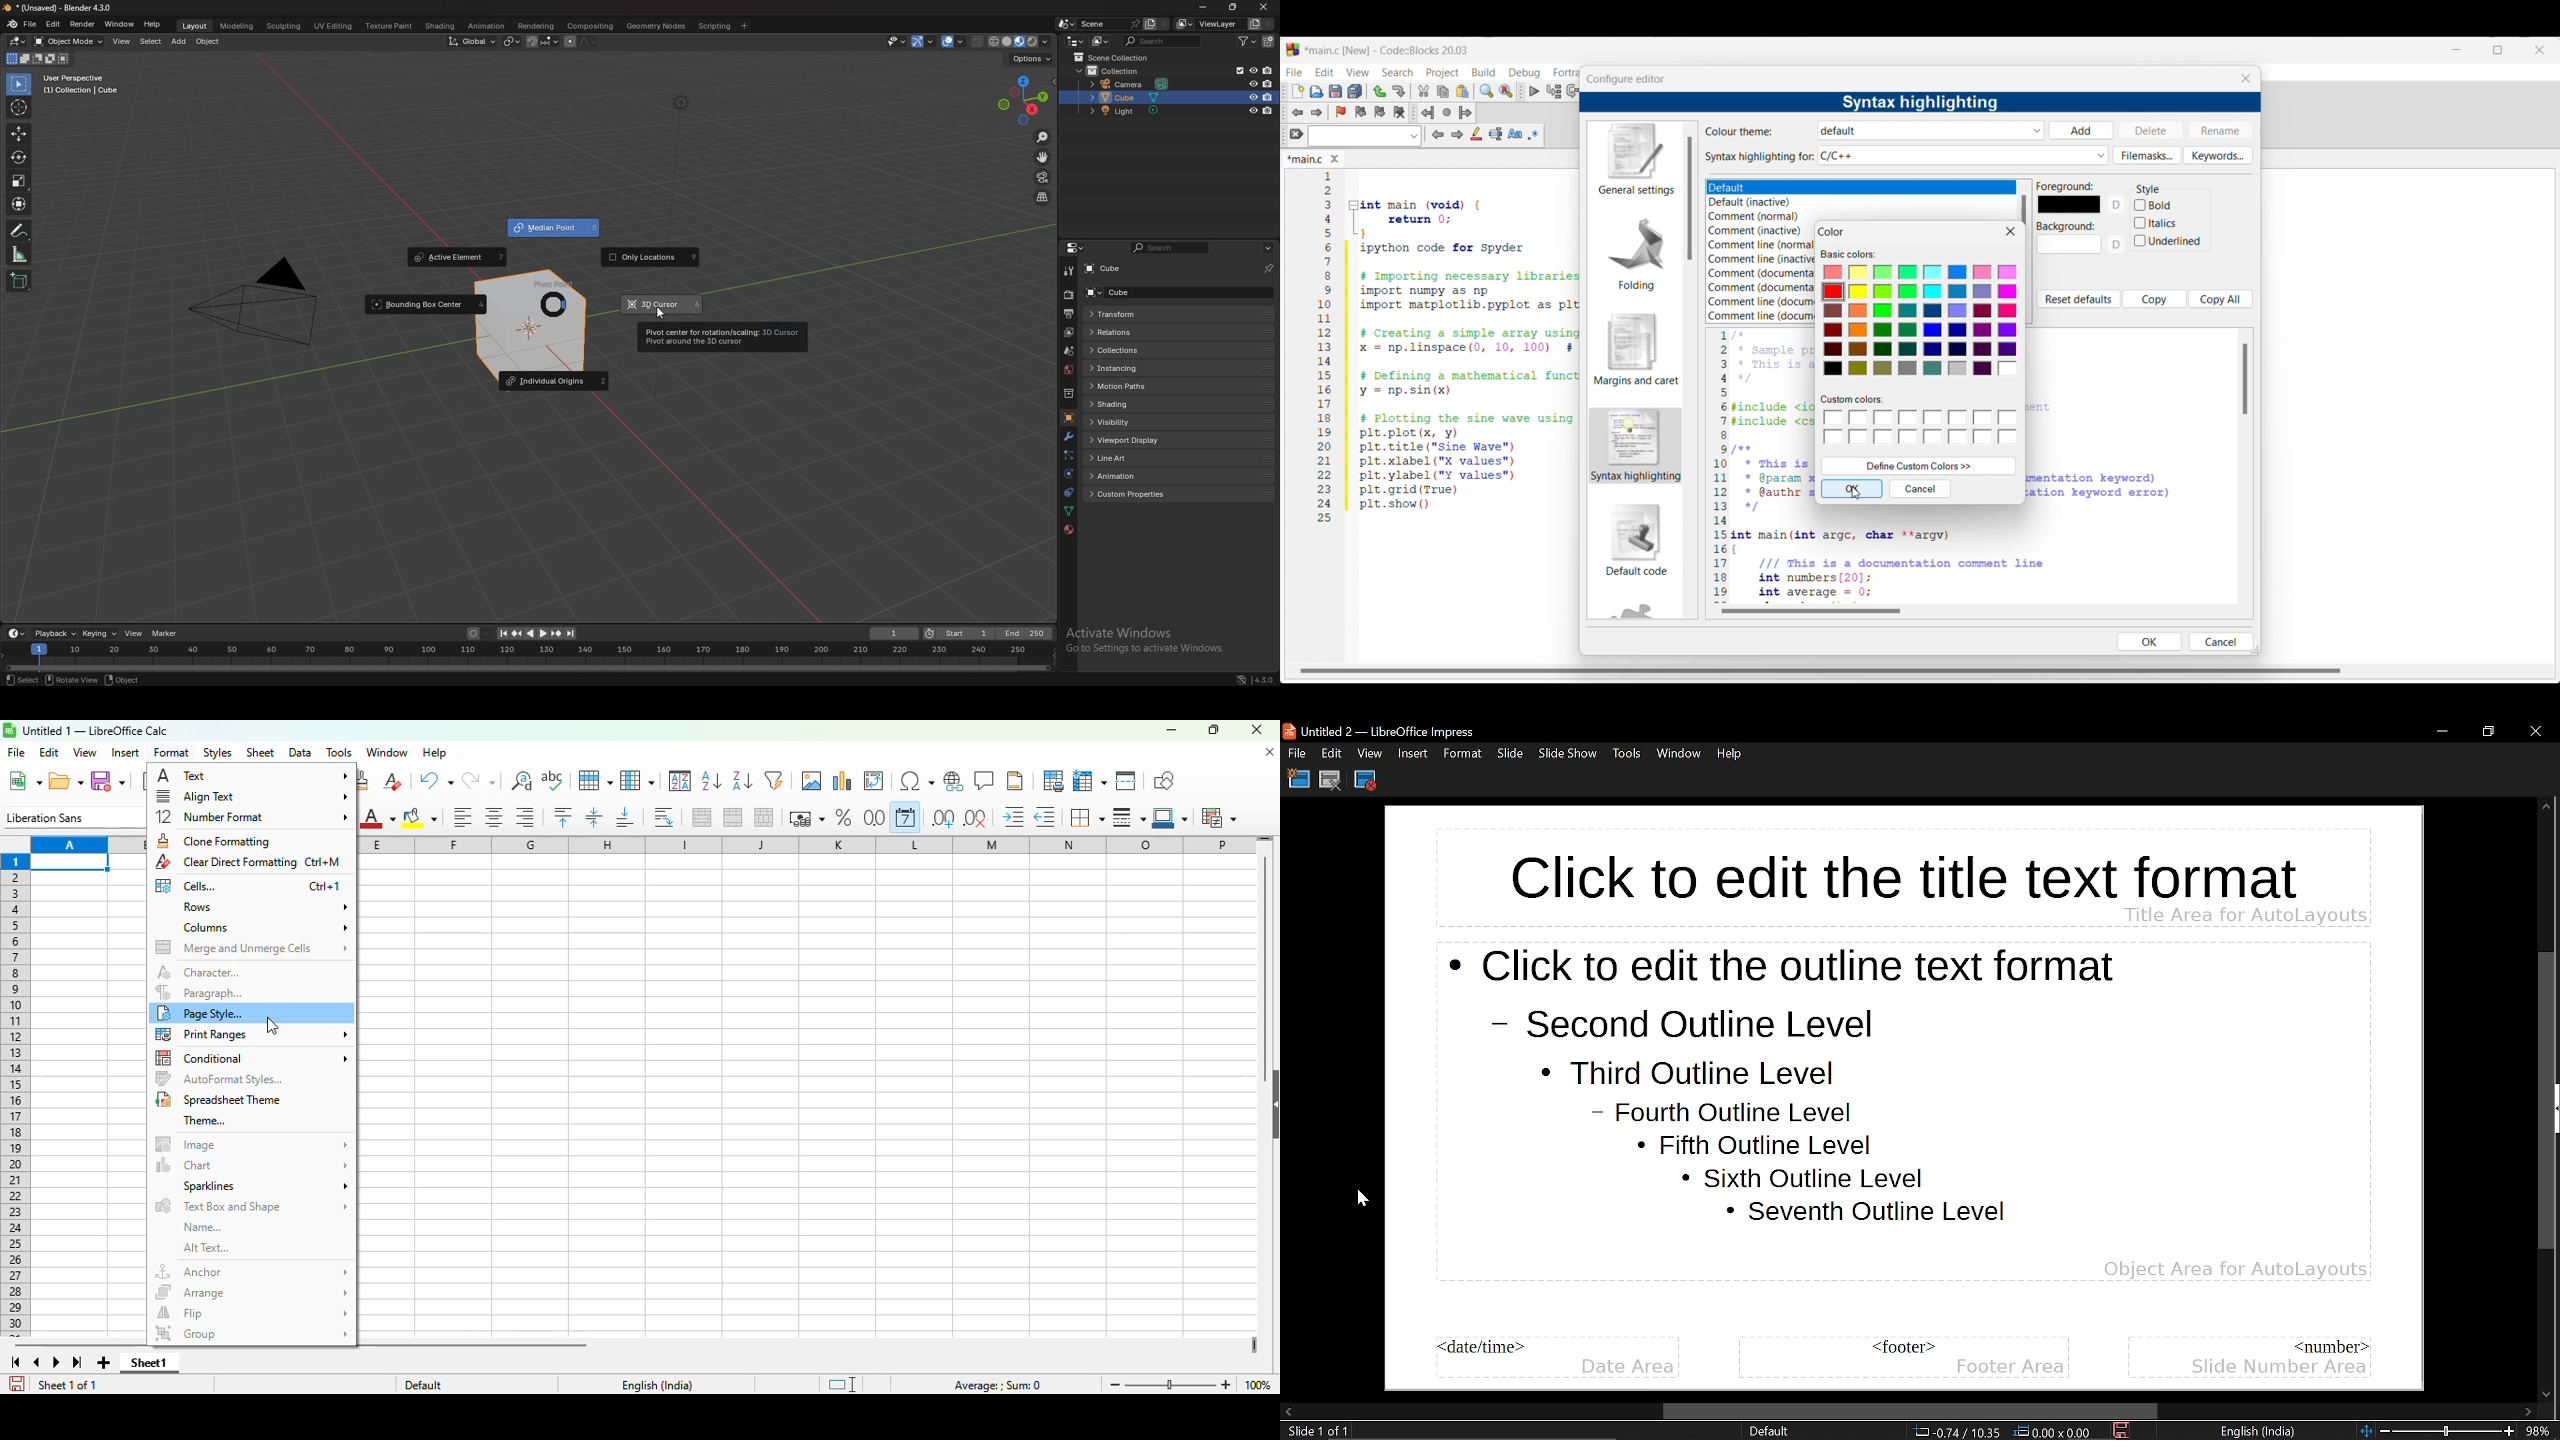 Image resolution: width=2576 pixels, height=1456 pixels. I want to click on tooltip, so click(724, 335).